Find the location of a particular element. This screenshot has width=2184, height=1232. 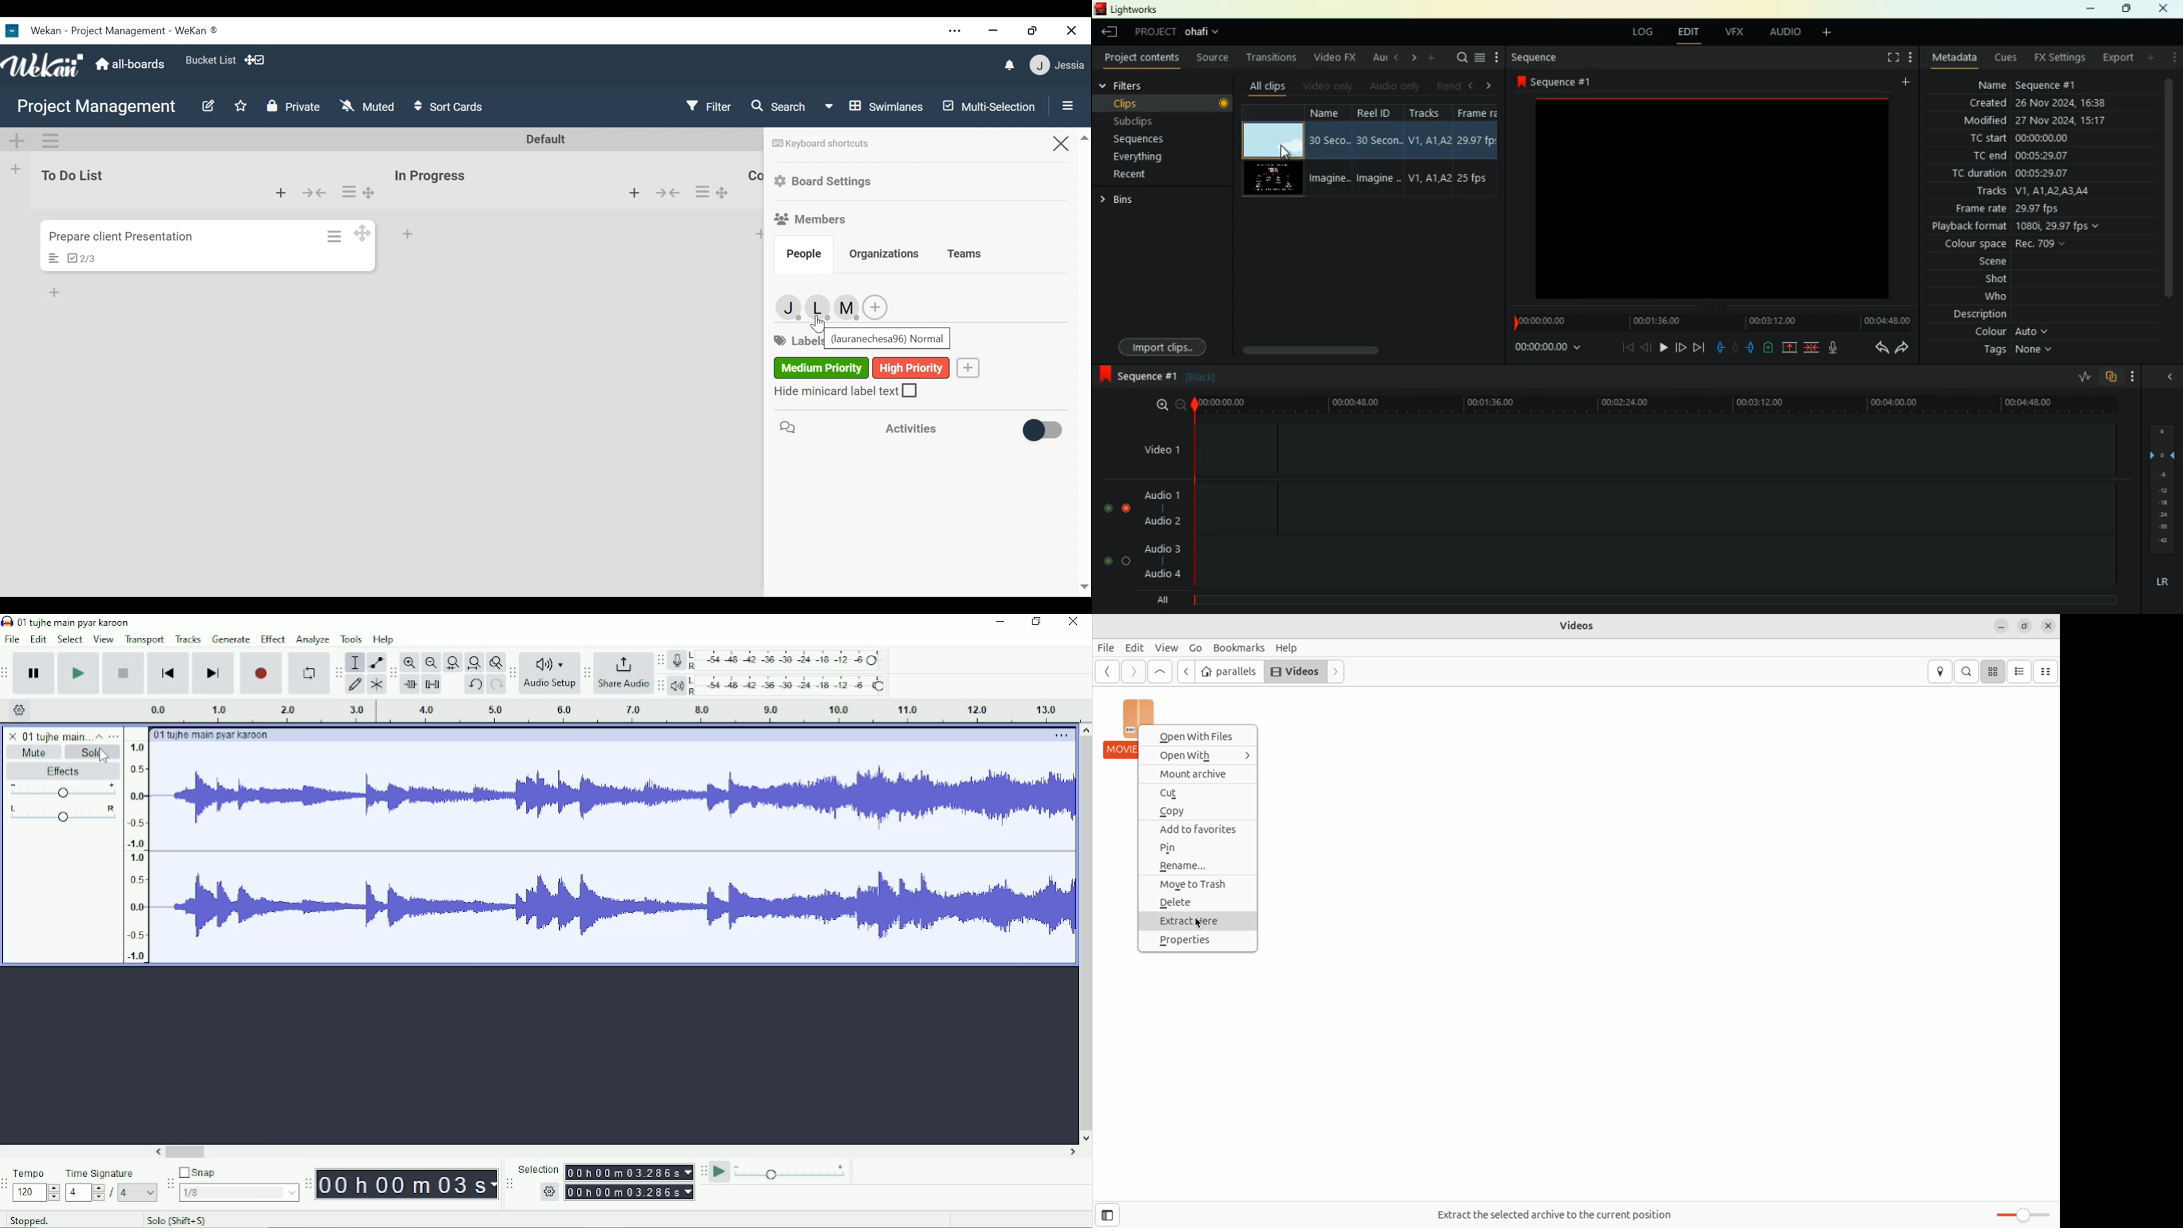

mic is located at coordinates (1836, 345).